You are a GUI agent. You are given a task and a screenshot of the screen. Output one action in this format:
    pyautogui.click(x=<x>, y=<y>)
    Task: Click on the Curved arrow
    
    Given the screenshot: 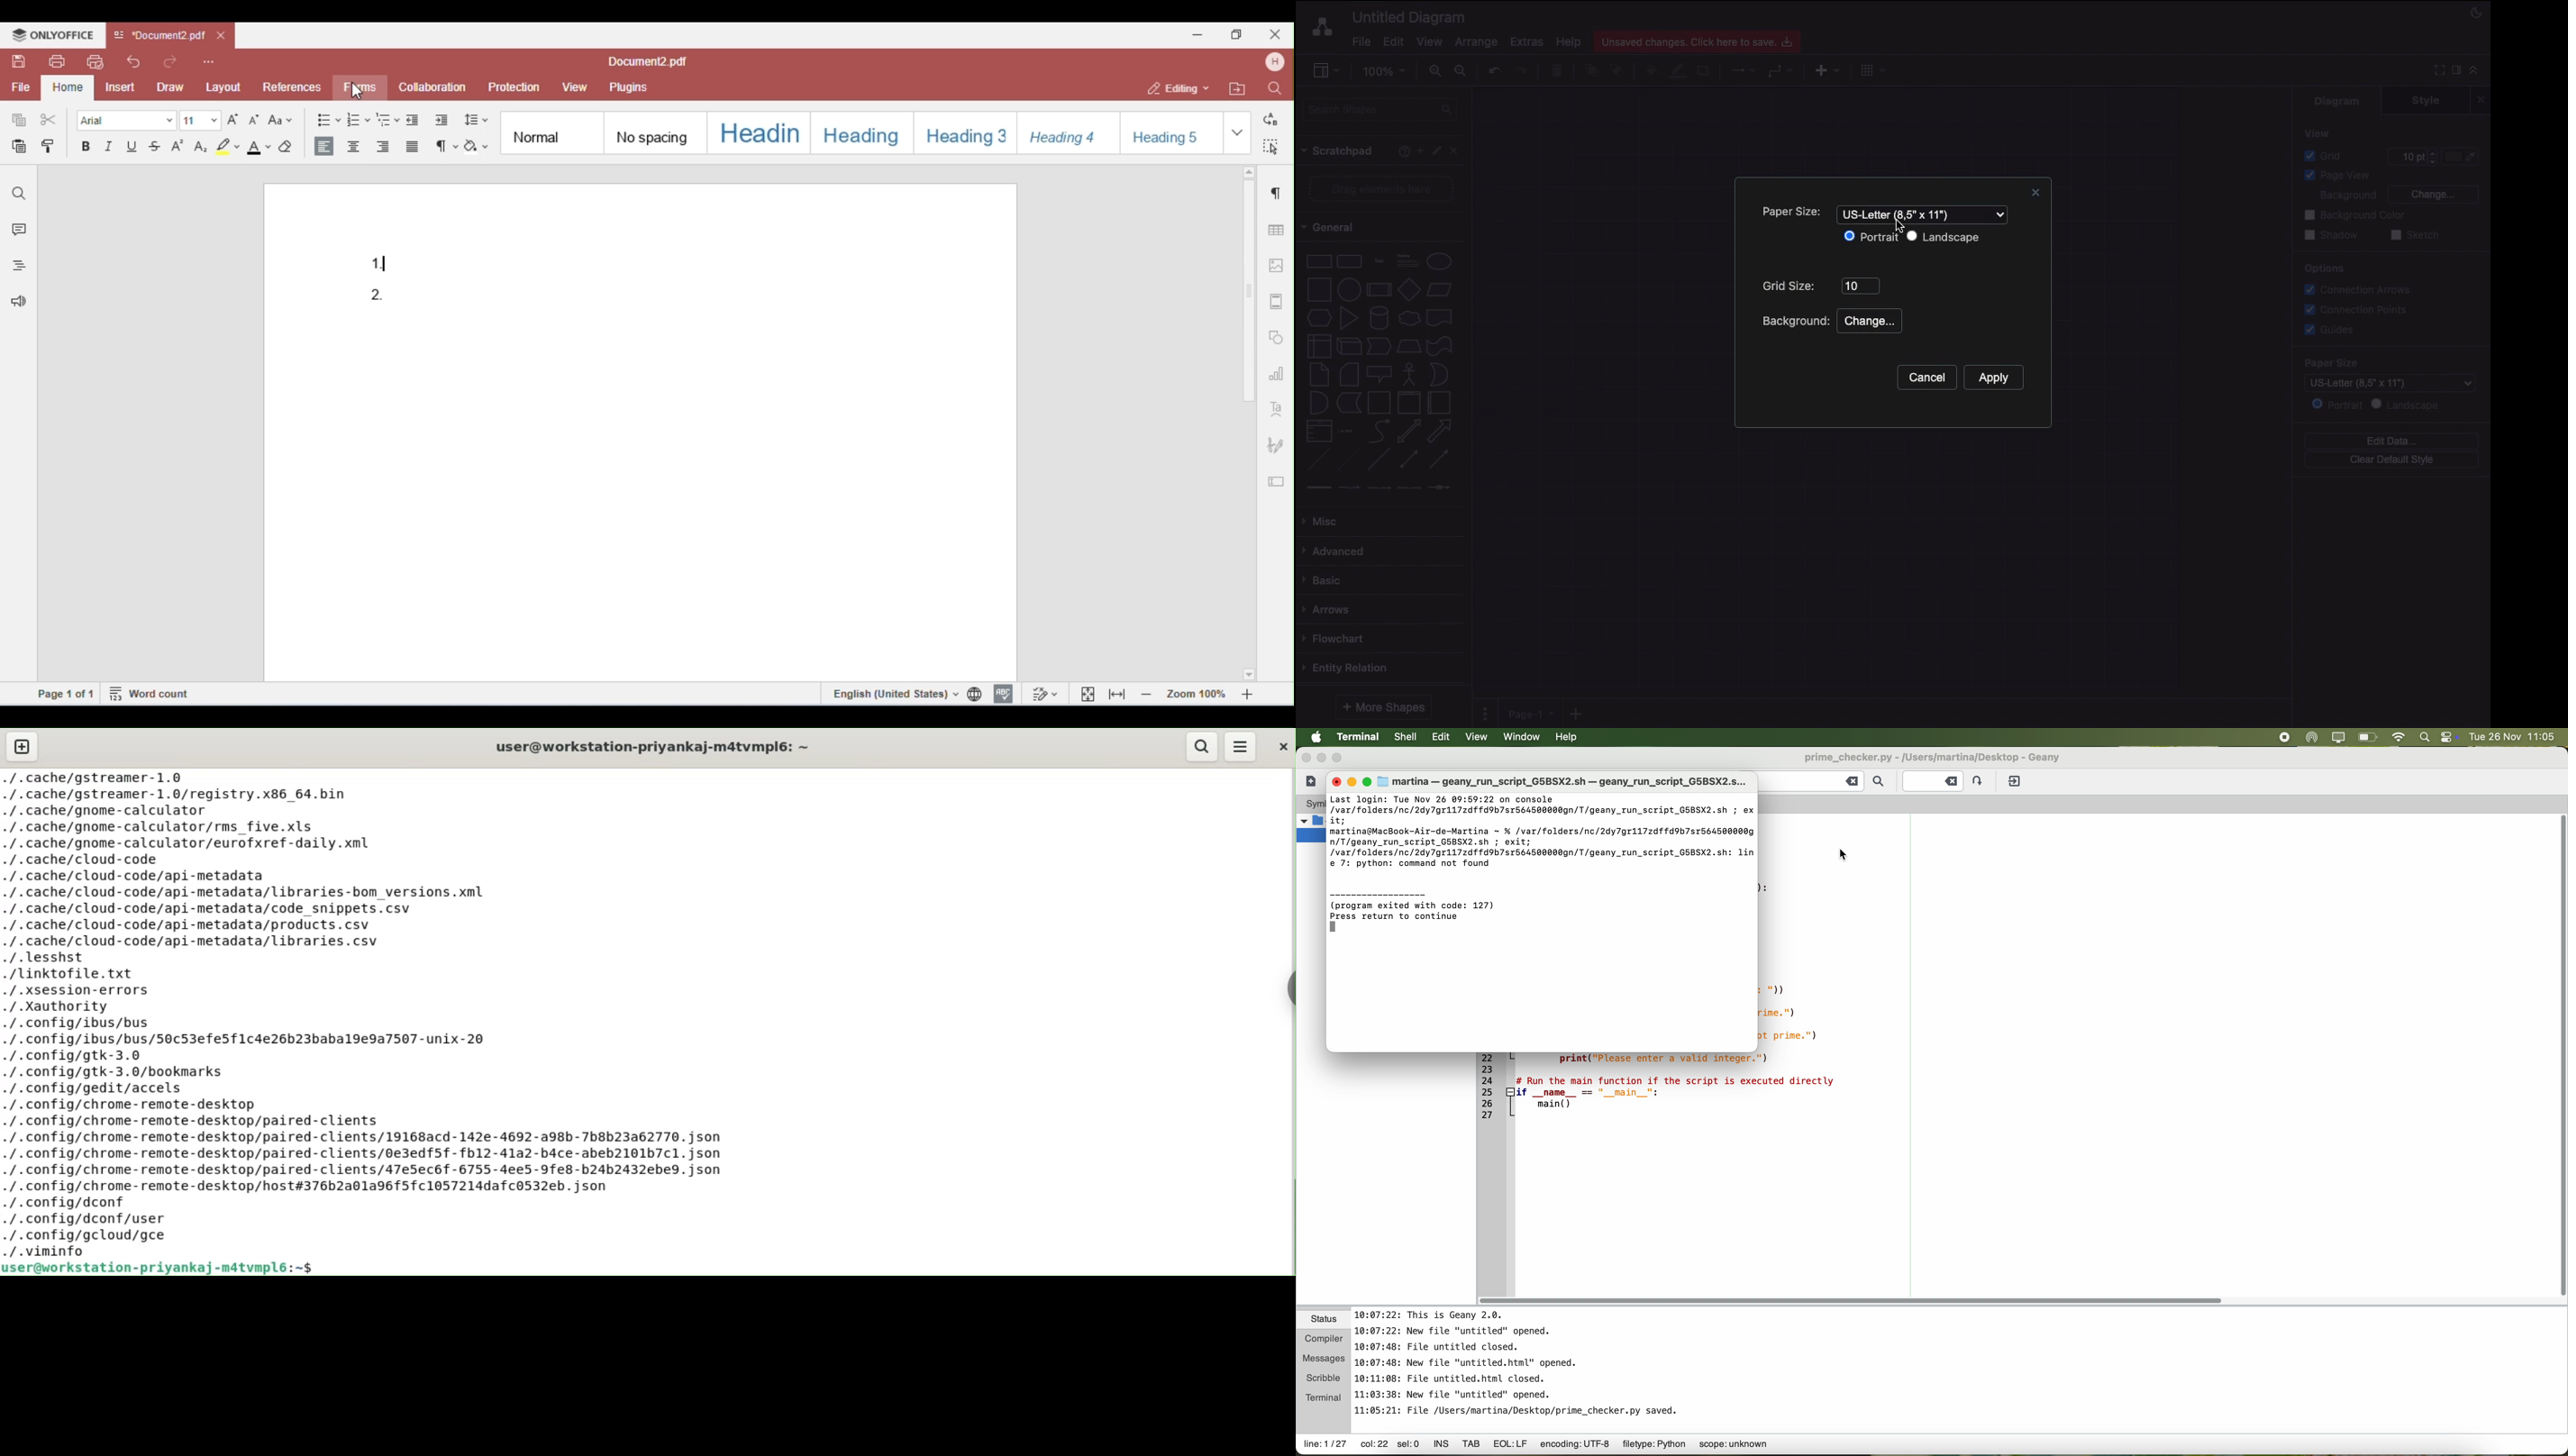 What is the action you would take?
    pyautogui.click(x=1379, y=430)
    